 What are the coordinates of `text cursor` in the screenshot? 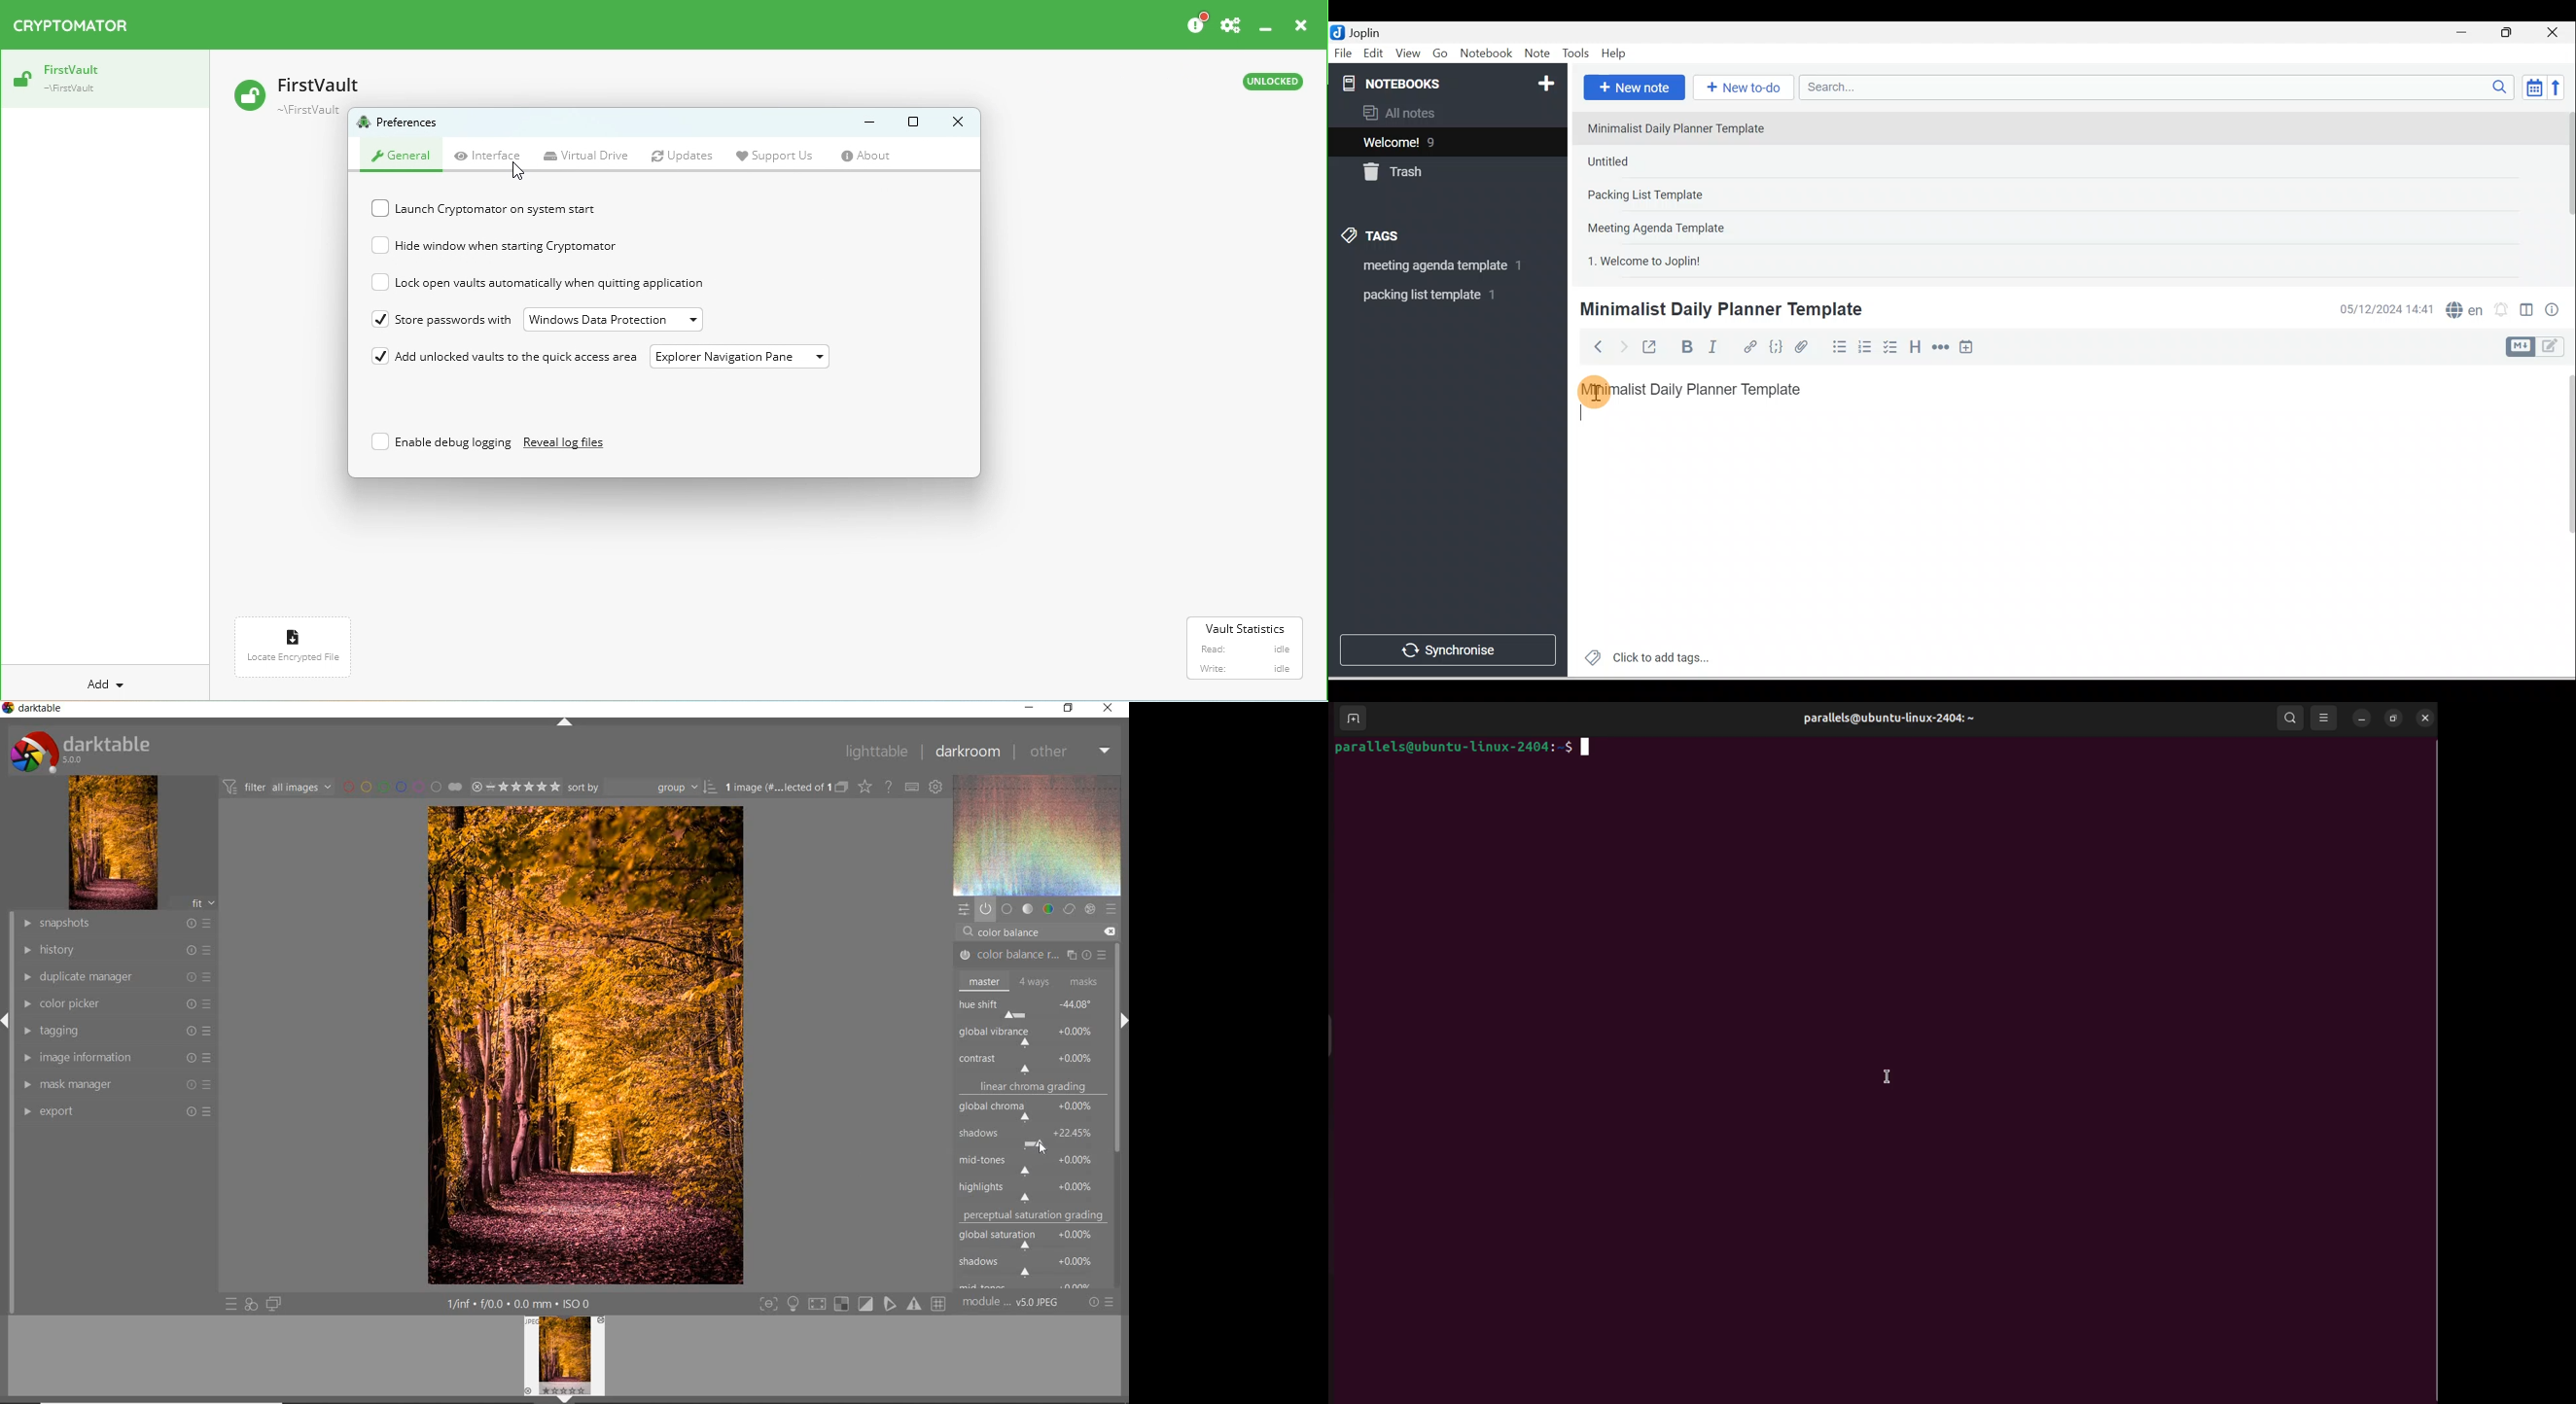 It's located at (1583, 413).